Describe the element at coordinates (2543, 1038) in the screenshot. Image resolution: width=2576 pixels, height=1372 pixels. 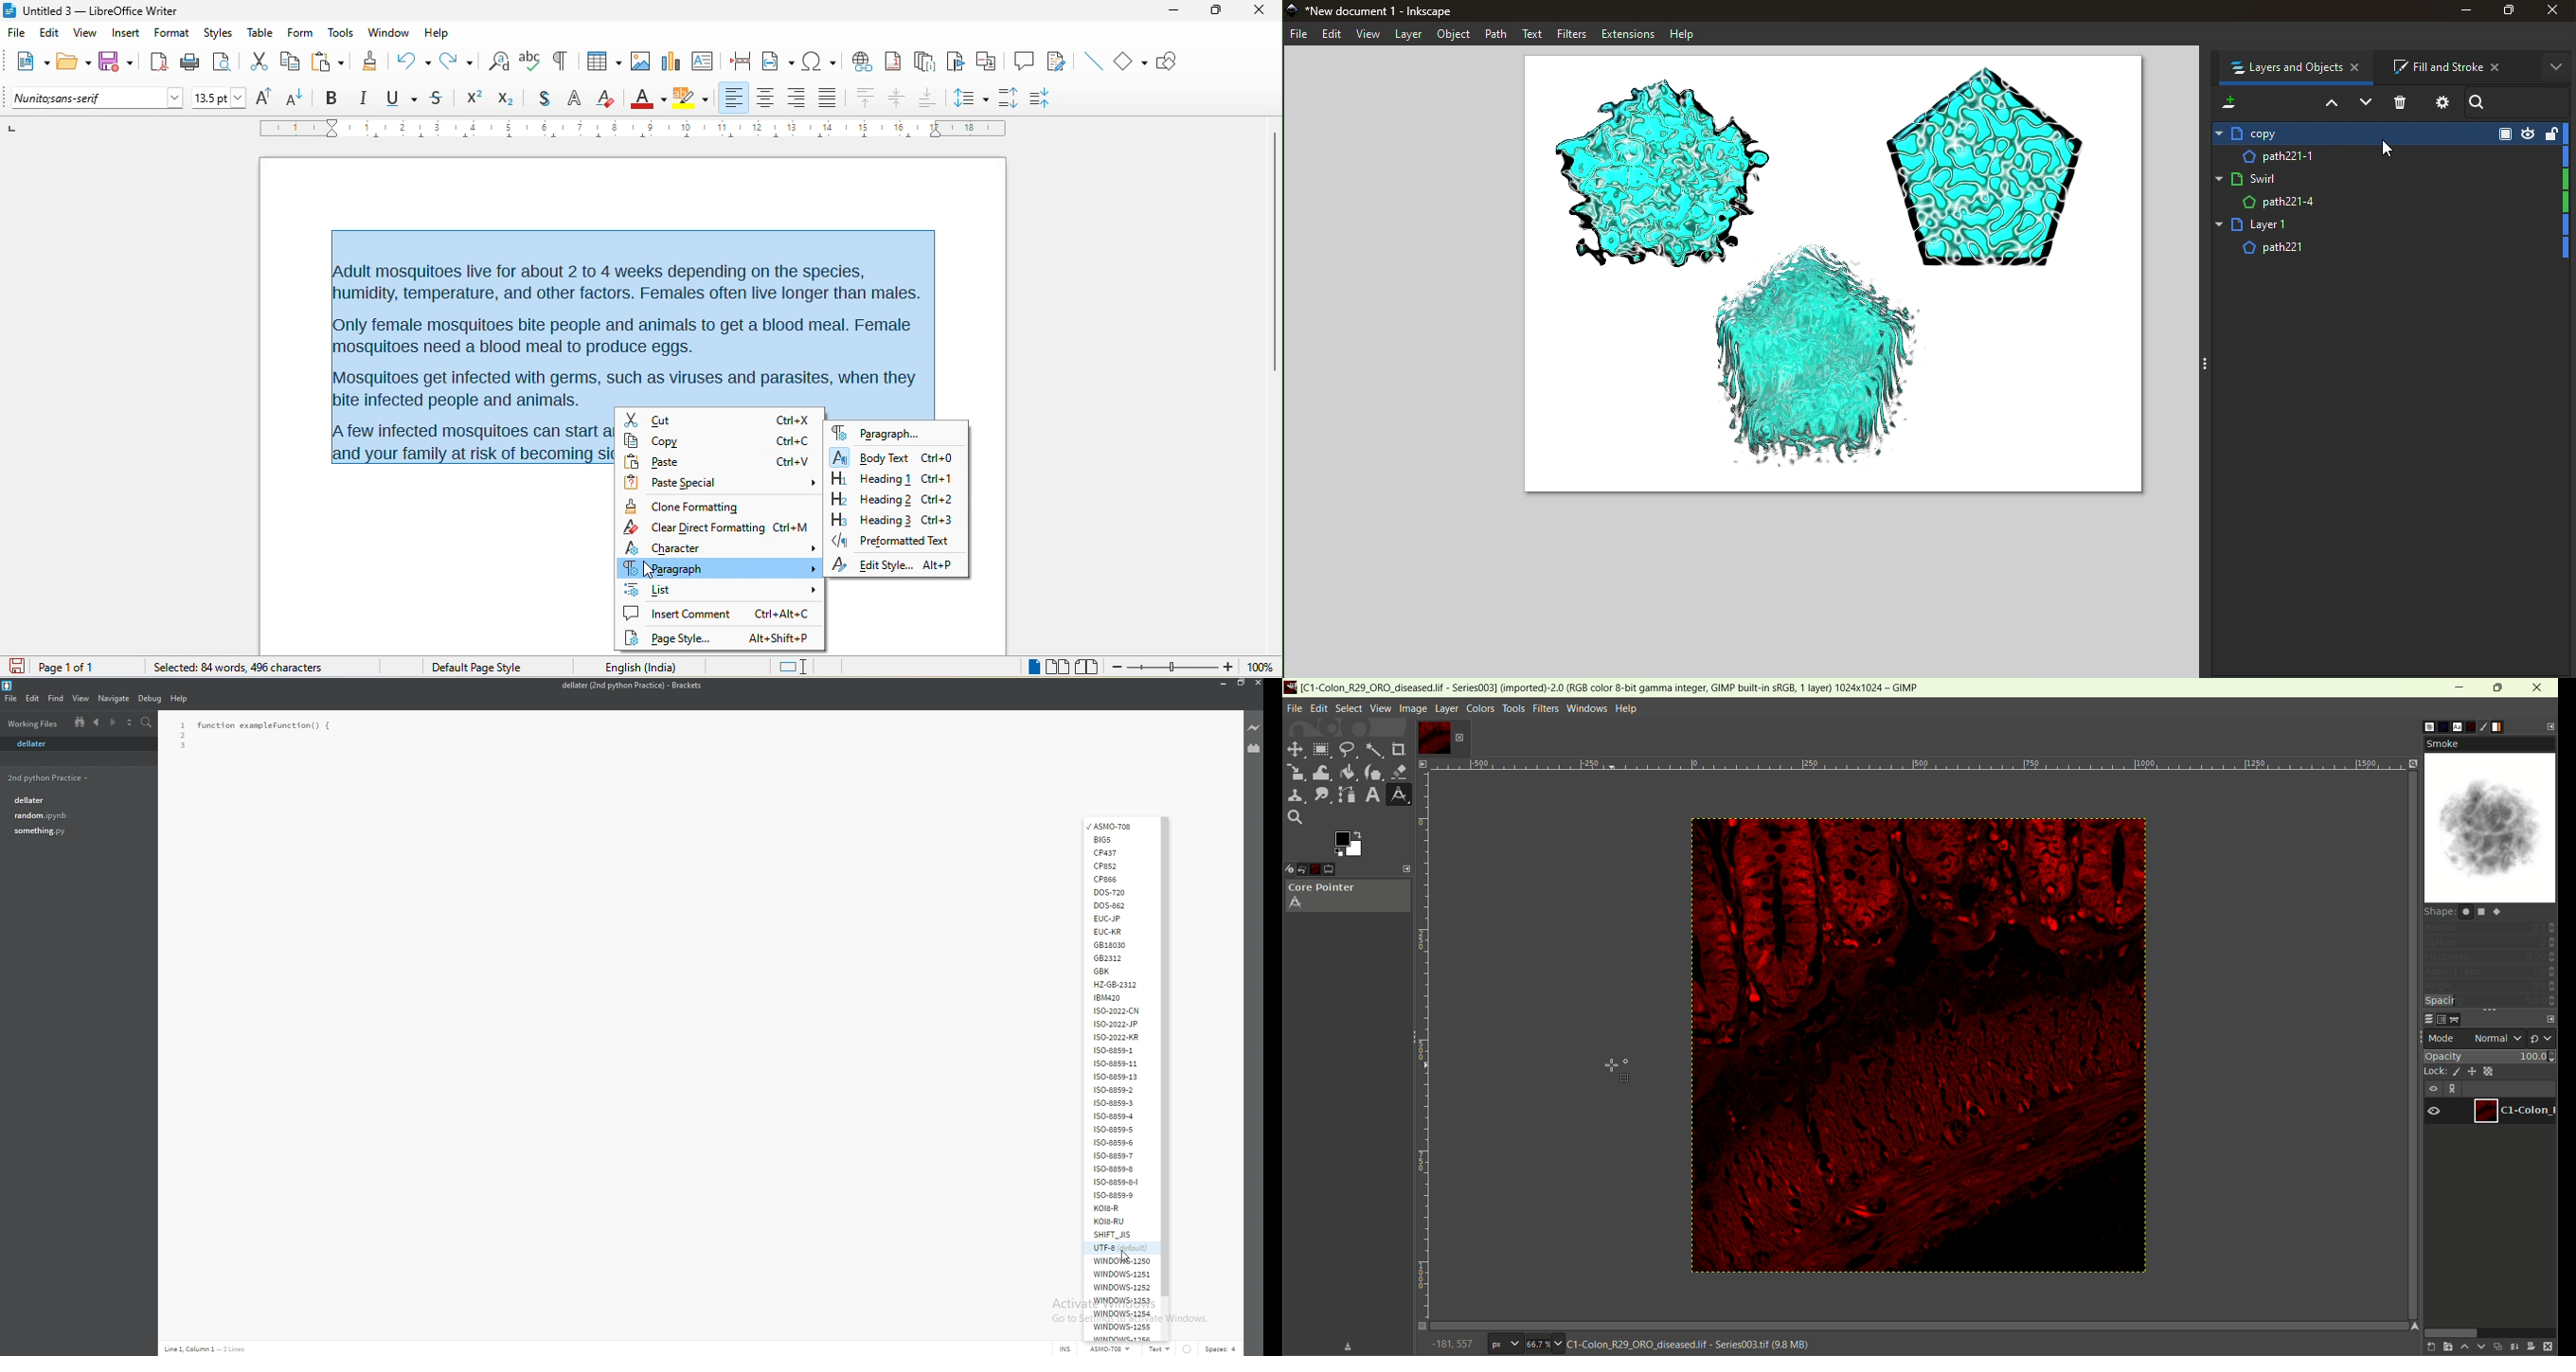
I see `switch to another group of mode` at that location.